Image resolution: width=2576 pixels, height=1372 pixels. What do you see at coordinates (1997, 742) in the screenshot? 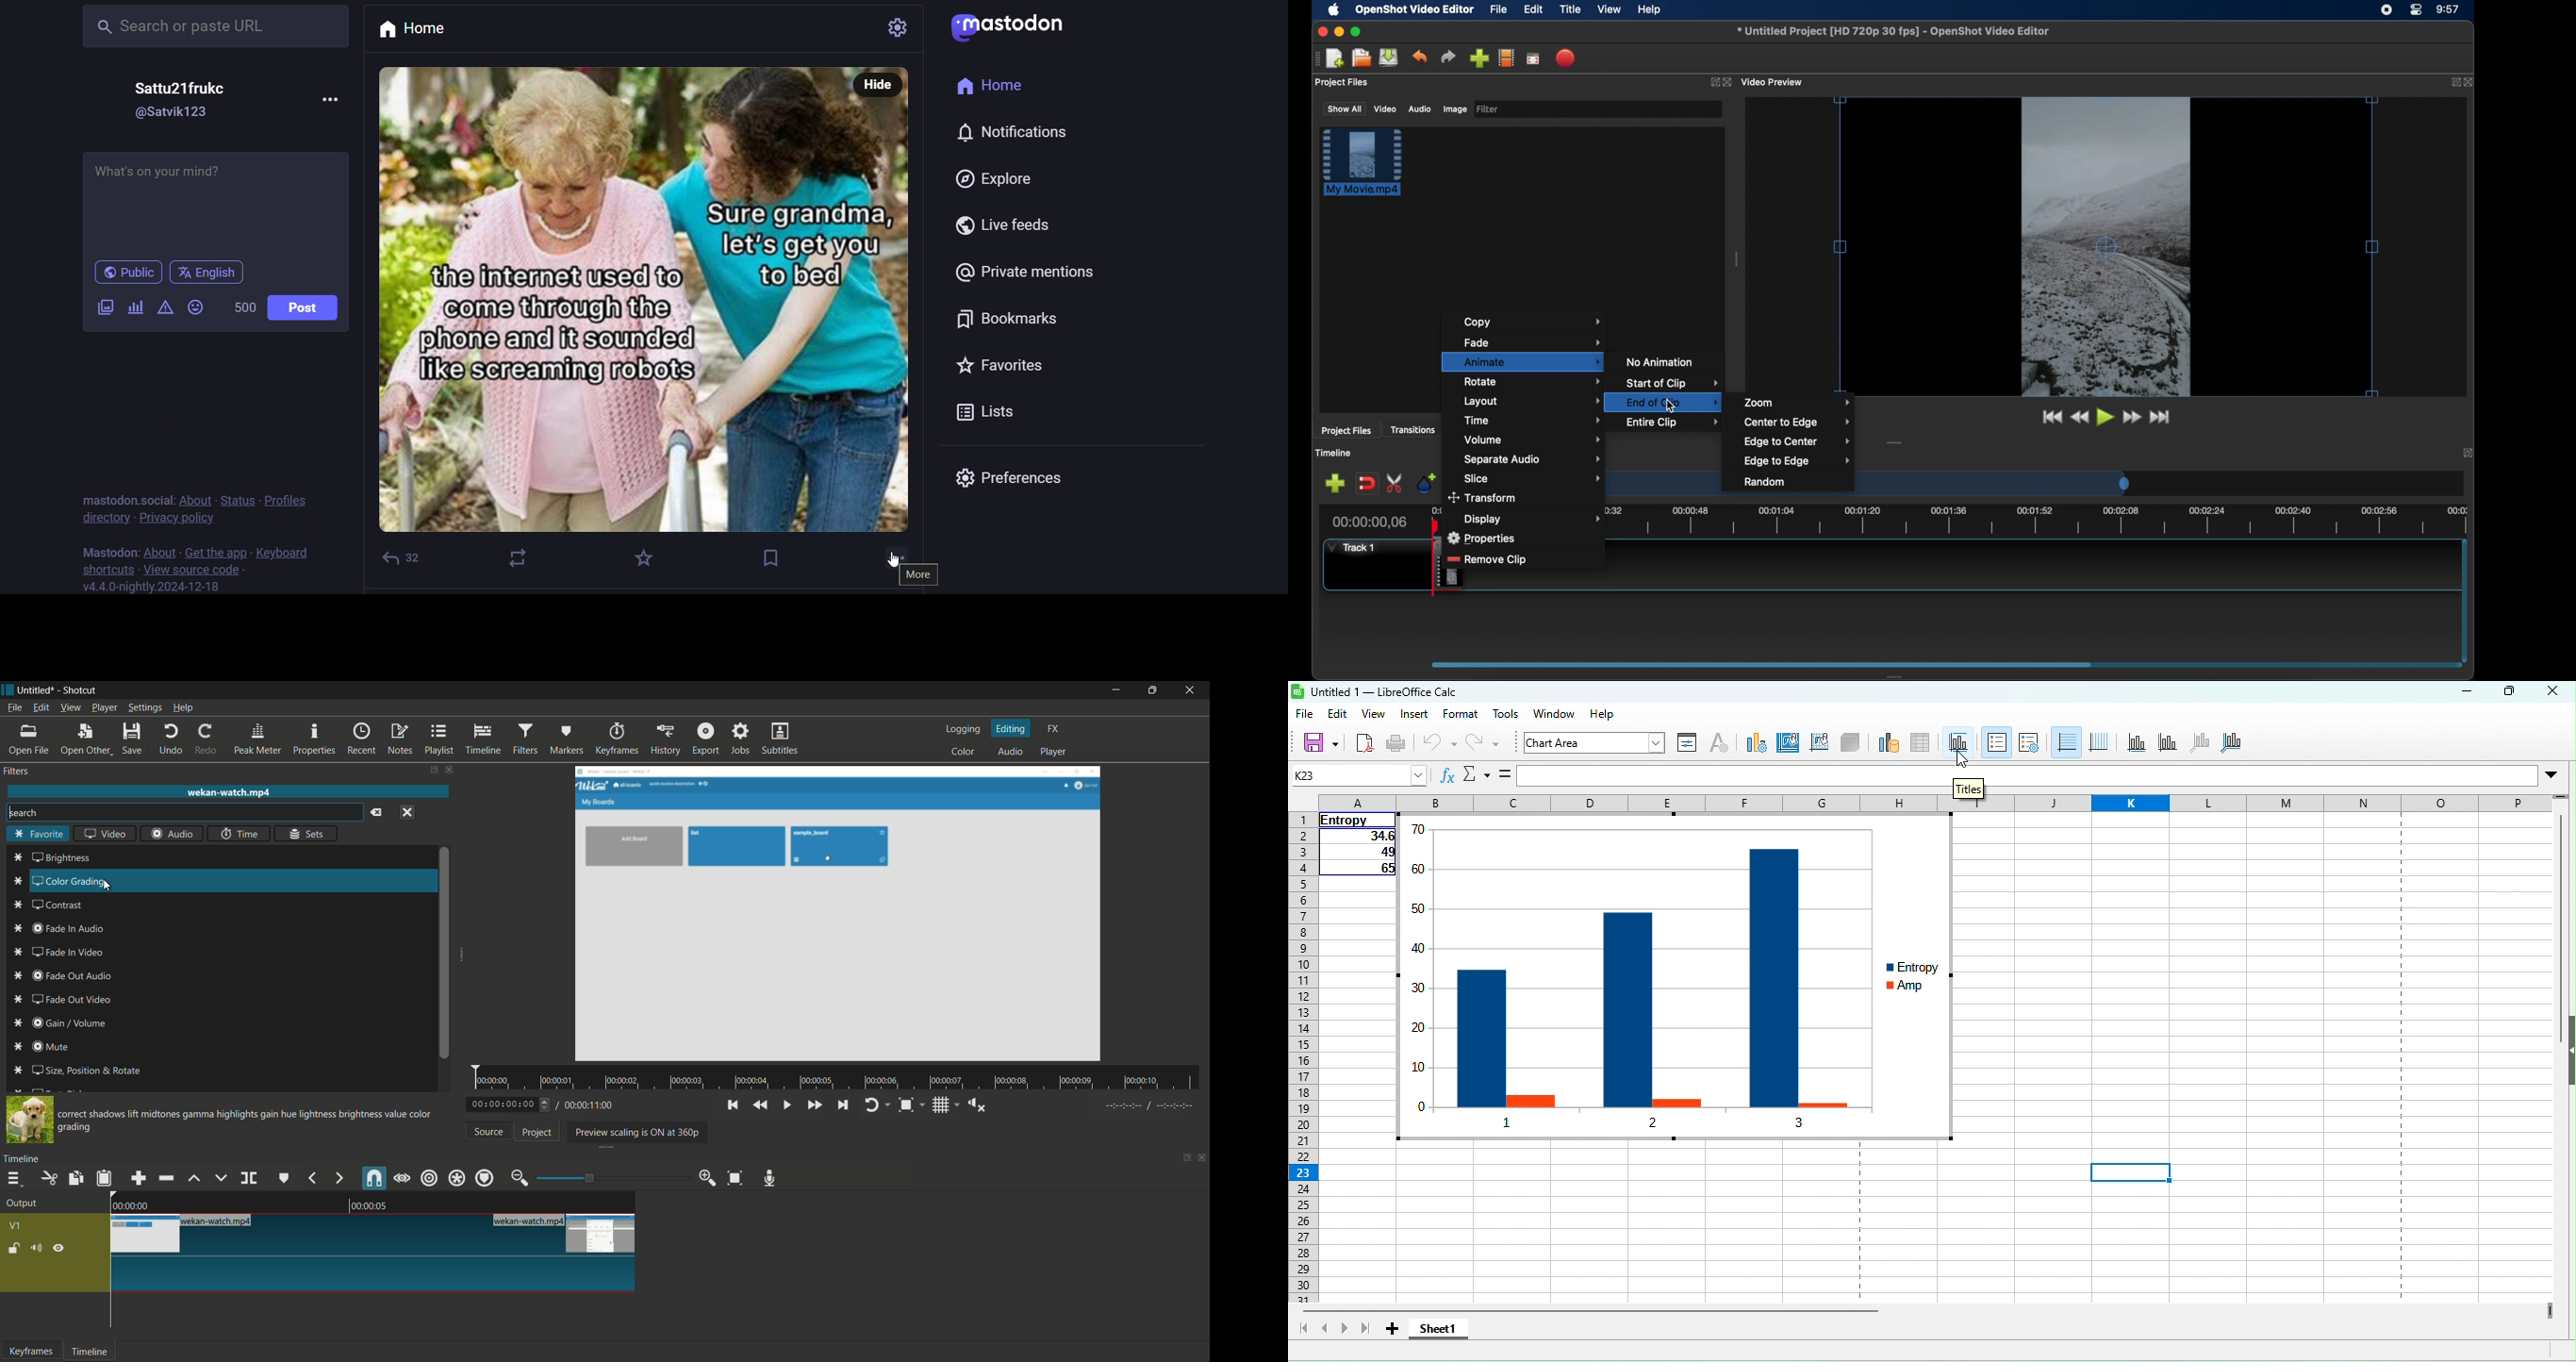
I see `legend on/off` at bounding box center [1997, 742].